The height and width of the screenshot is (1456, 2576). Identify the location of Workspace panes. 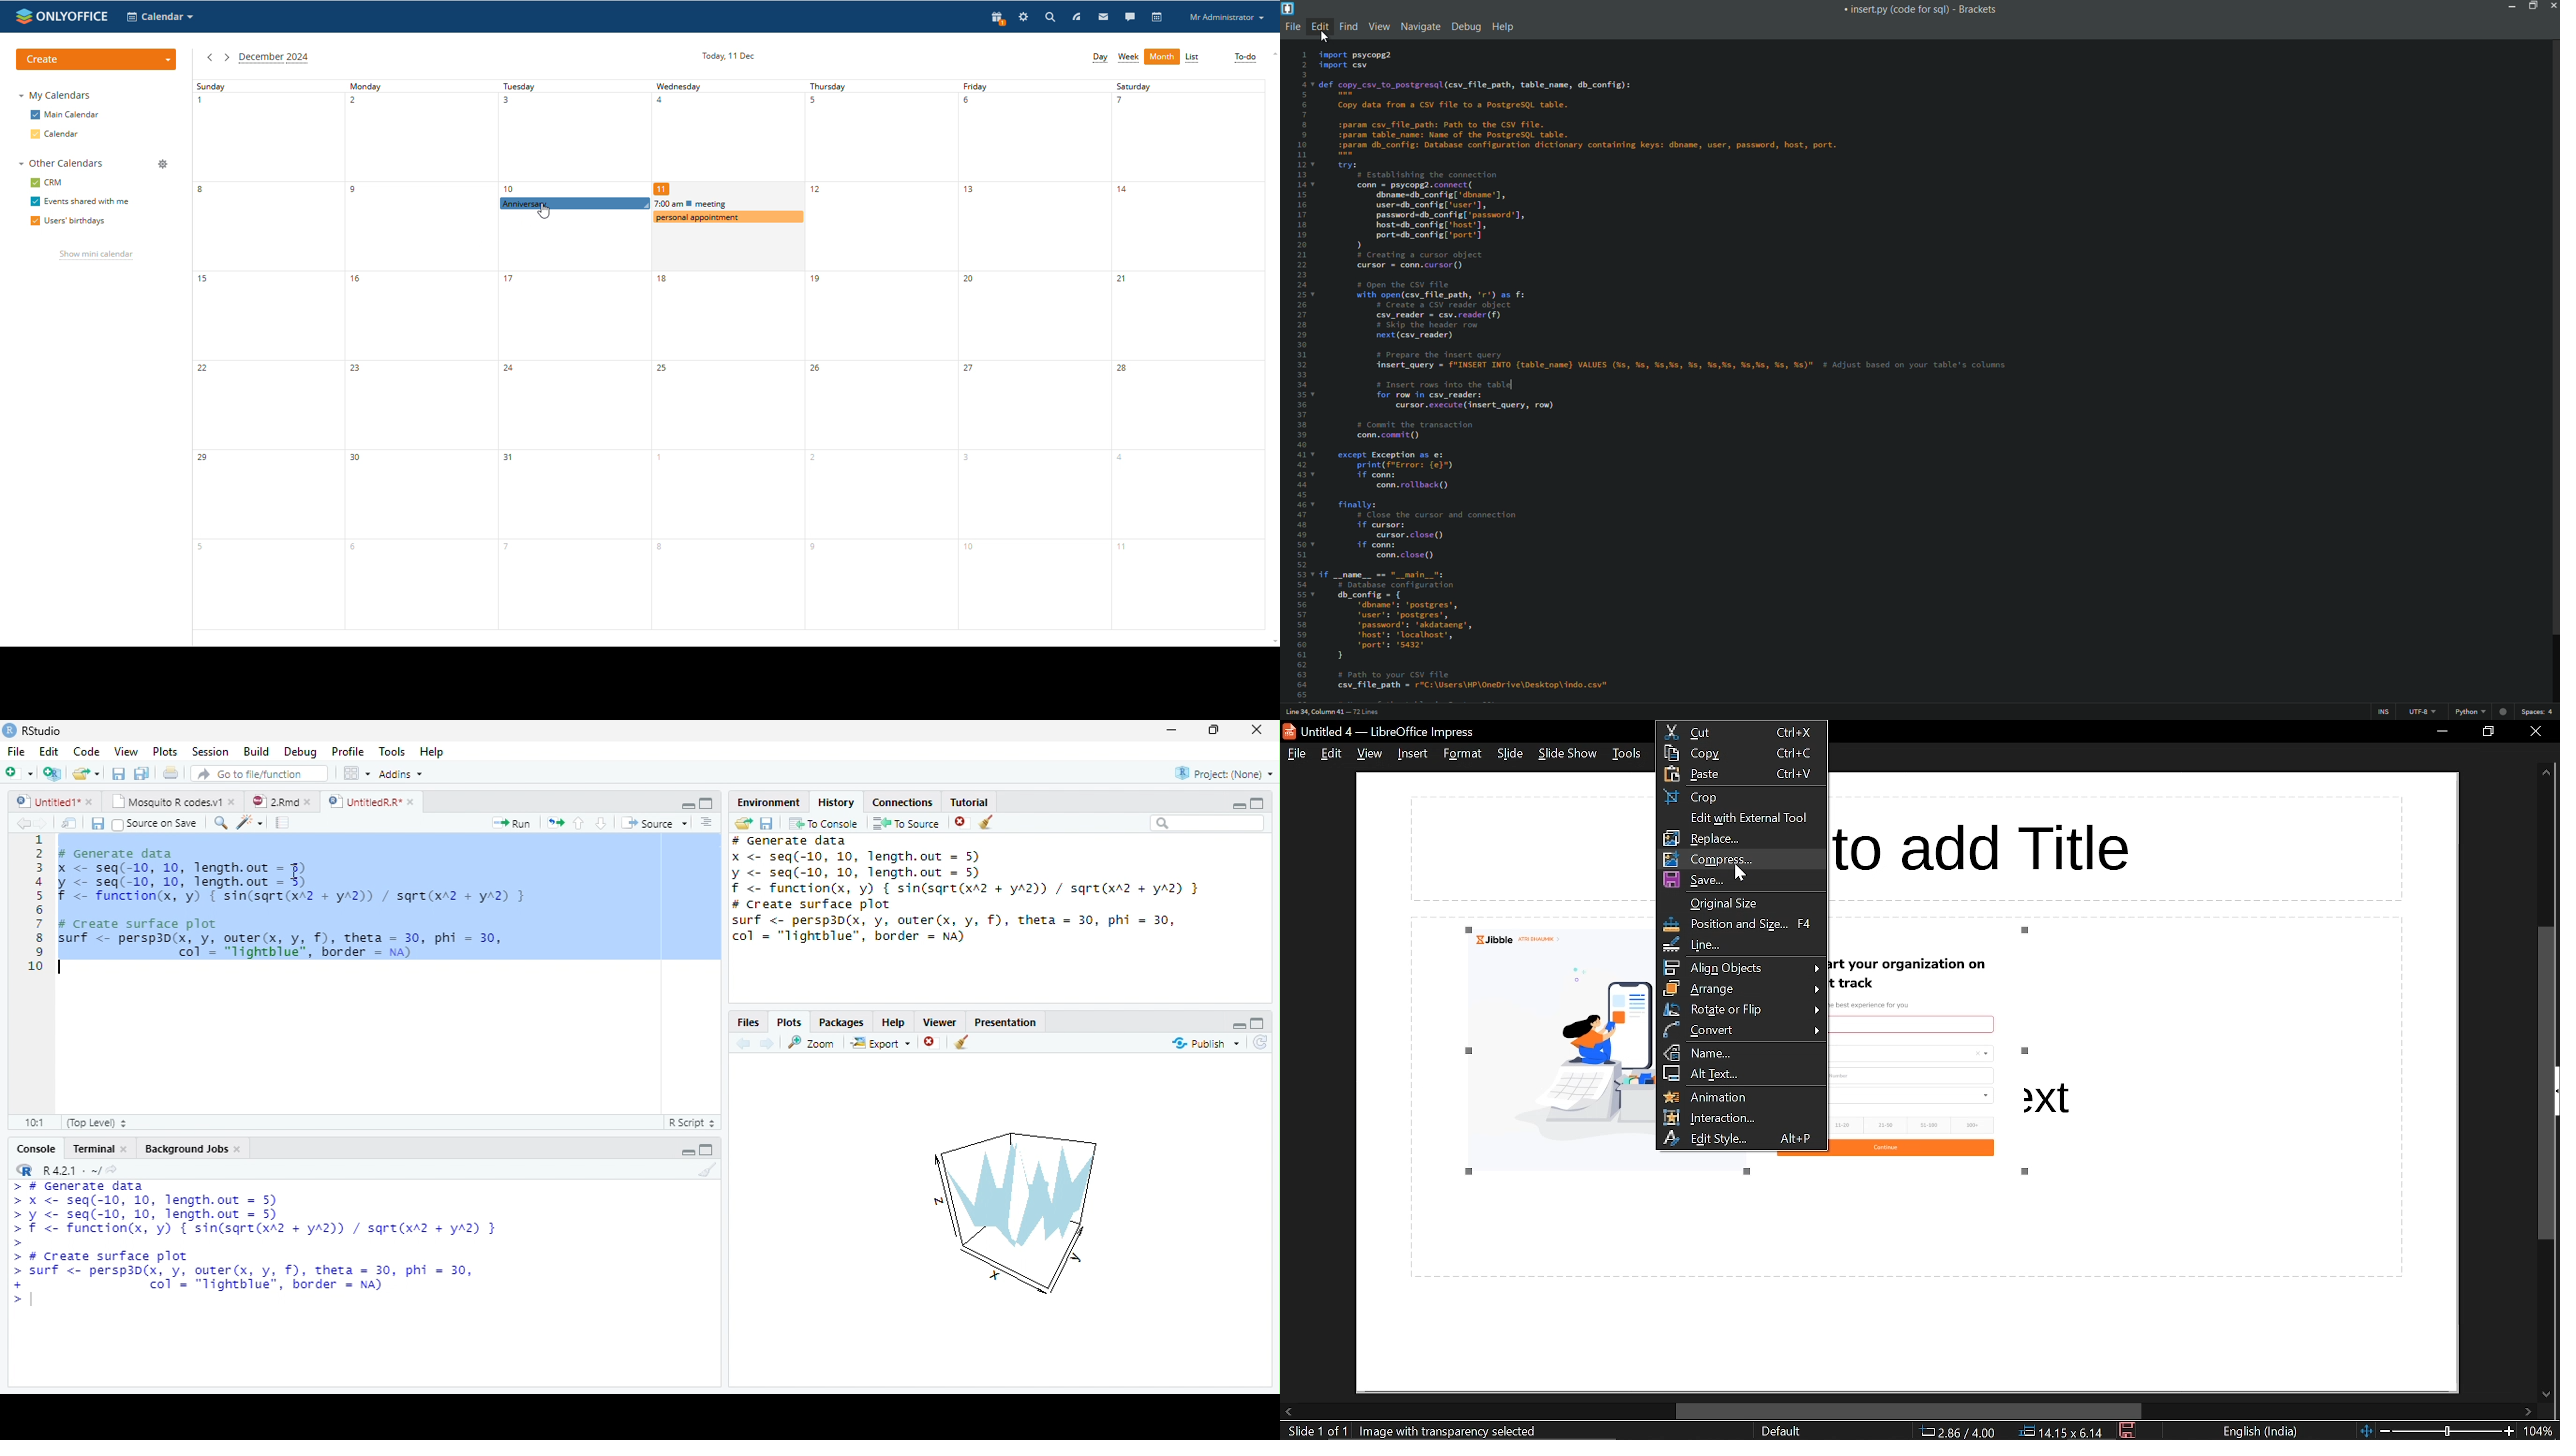
(355, 772).